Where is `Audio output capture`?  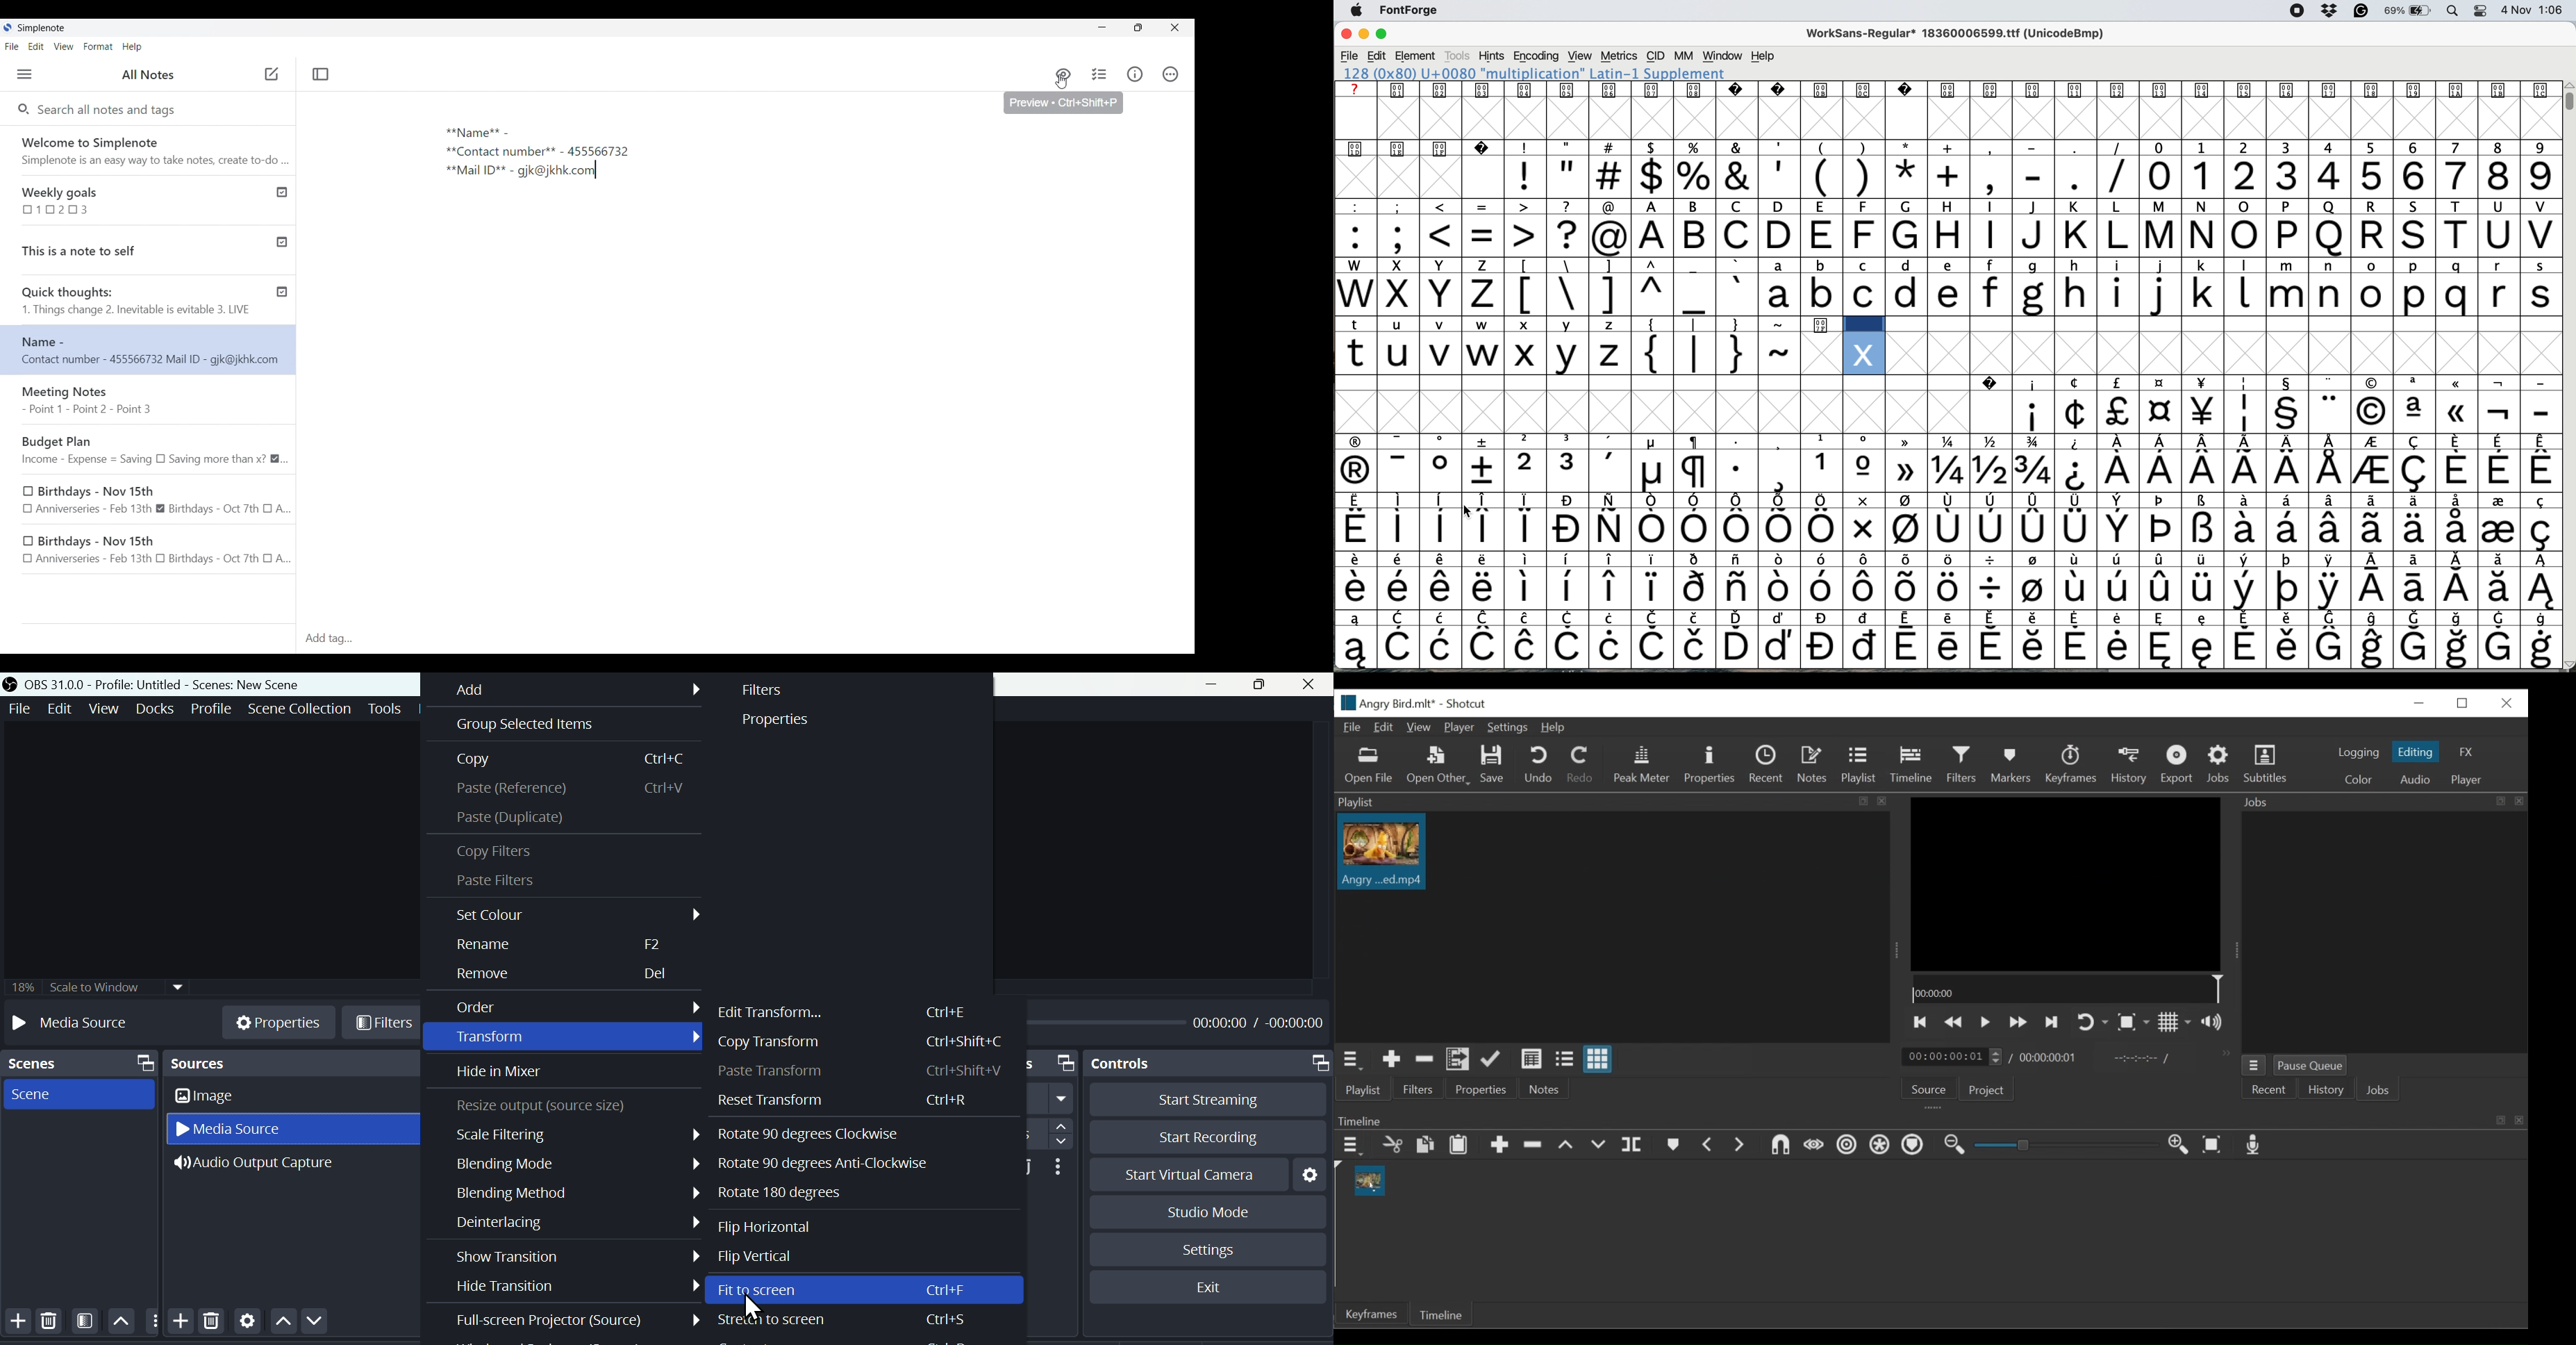 Audio output capture is located at coordinates (271, 1166).